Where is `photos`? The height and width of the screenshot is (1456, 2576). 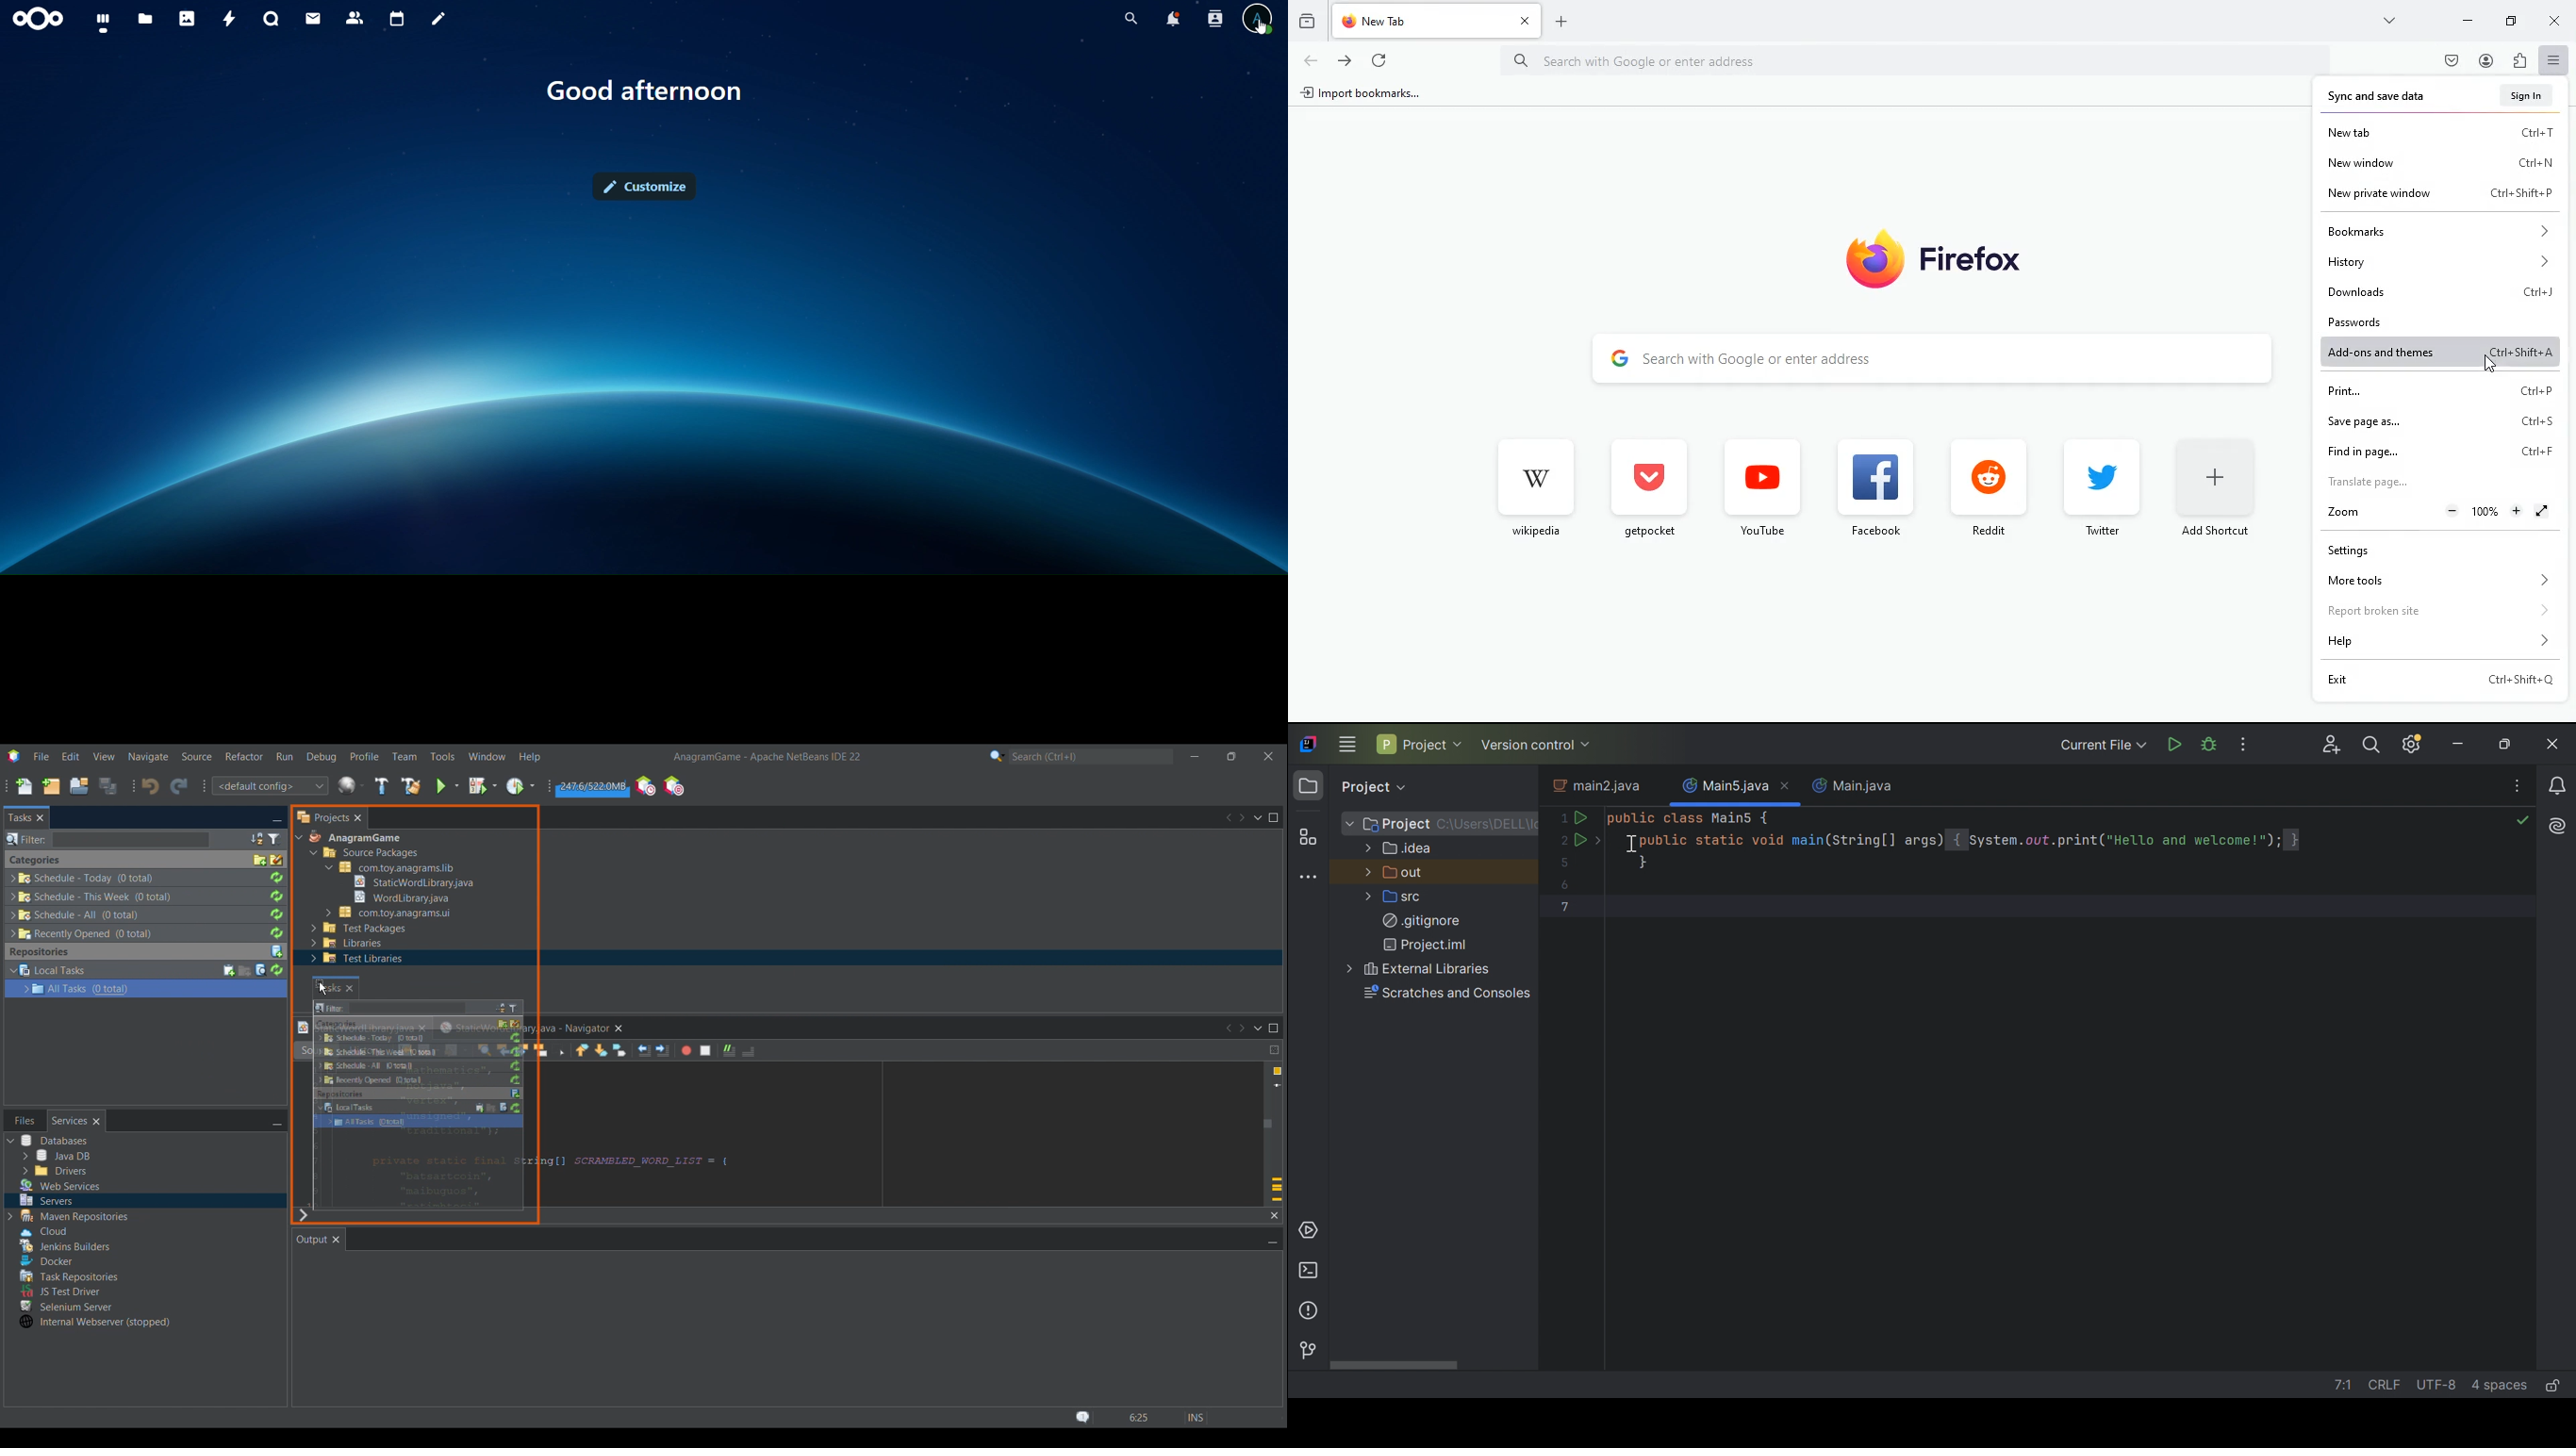 photos is located at coordinates (188, 19).